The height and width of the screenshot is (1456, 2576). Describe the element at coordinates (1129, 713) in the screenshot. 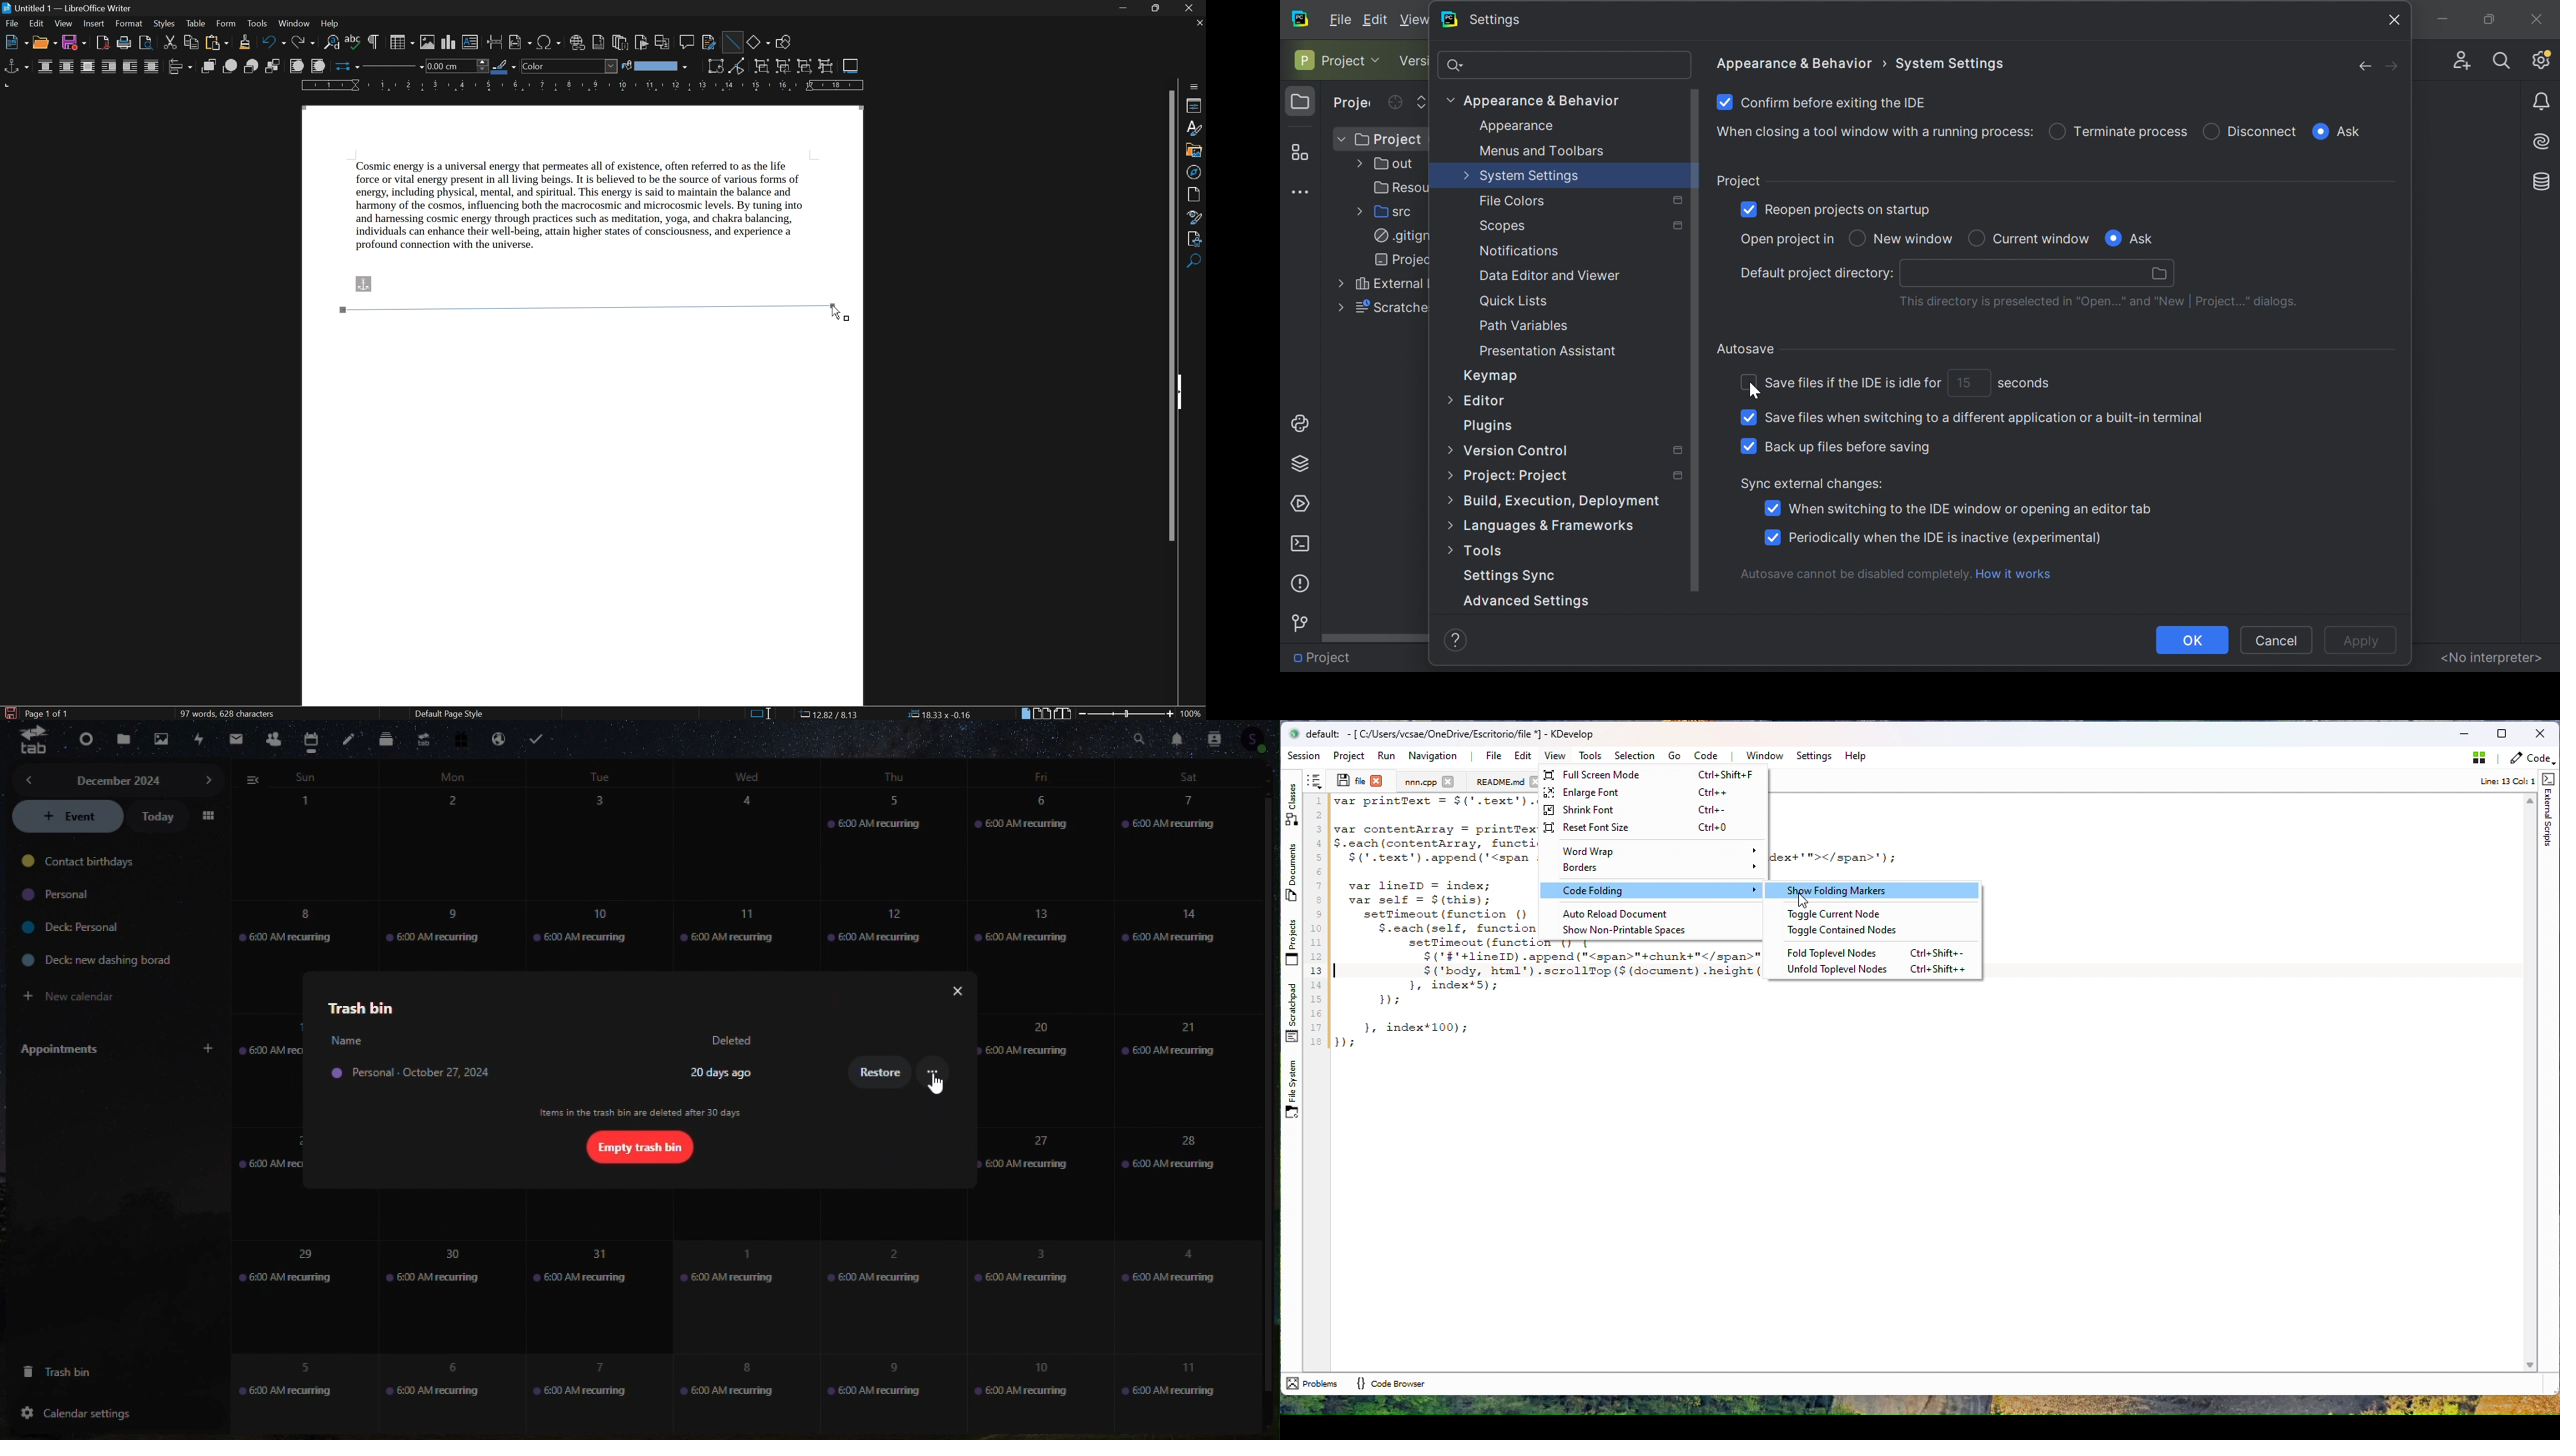

I see `slider` at that location.